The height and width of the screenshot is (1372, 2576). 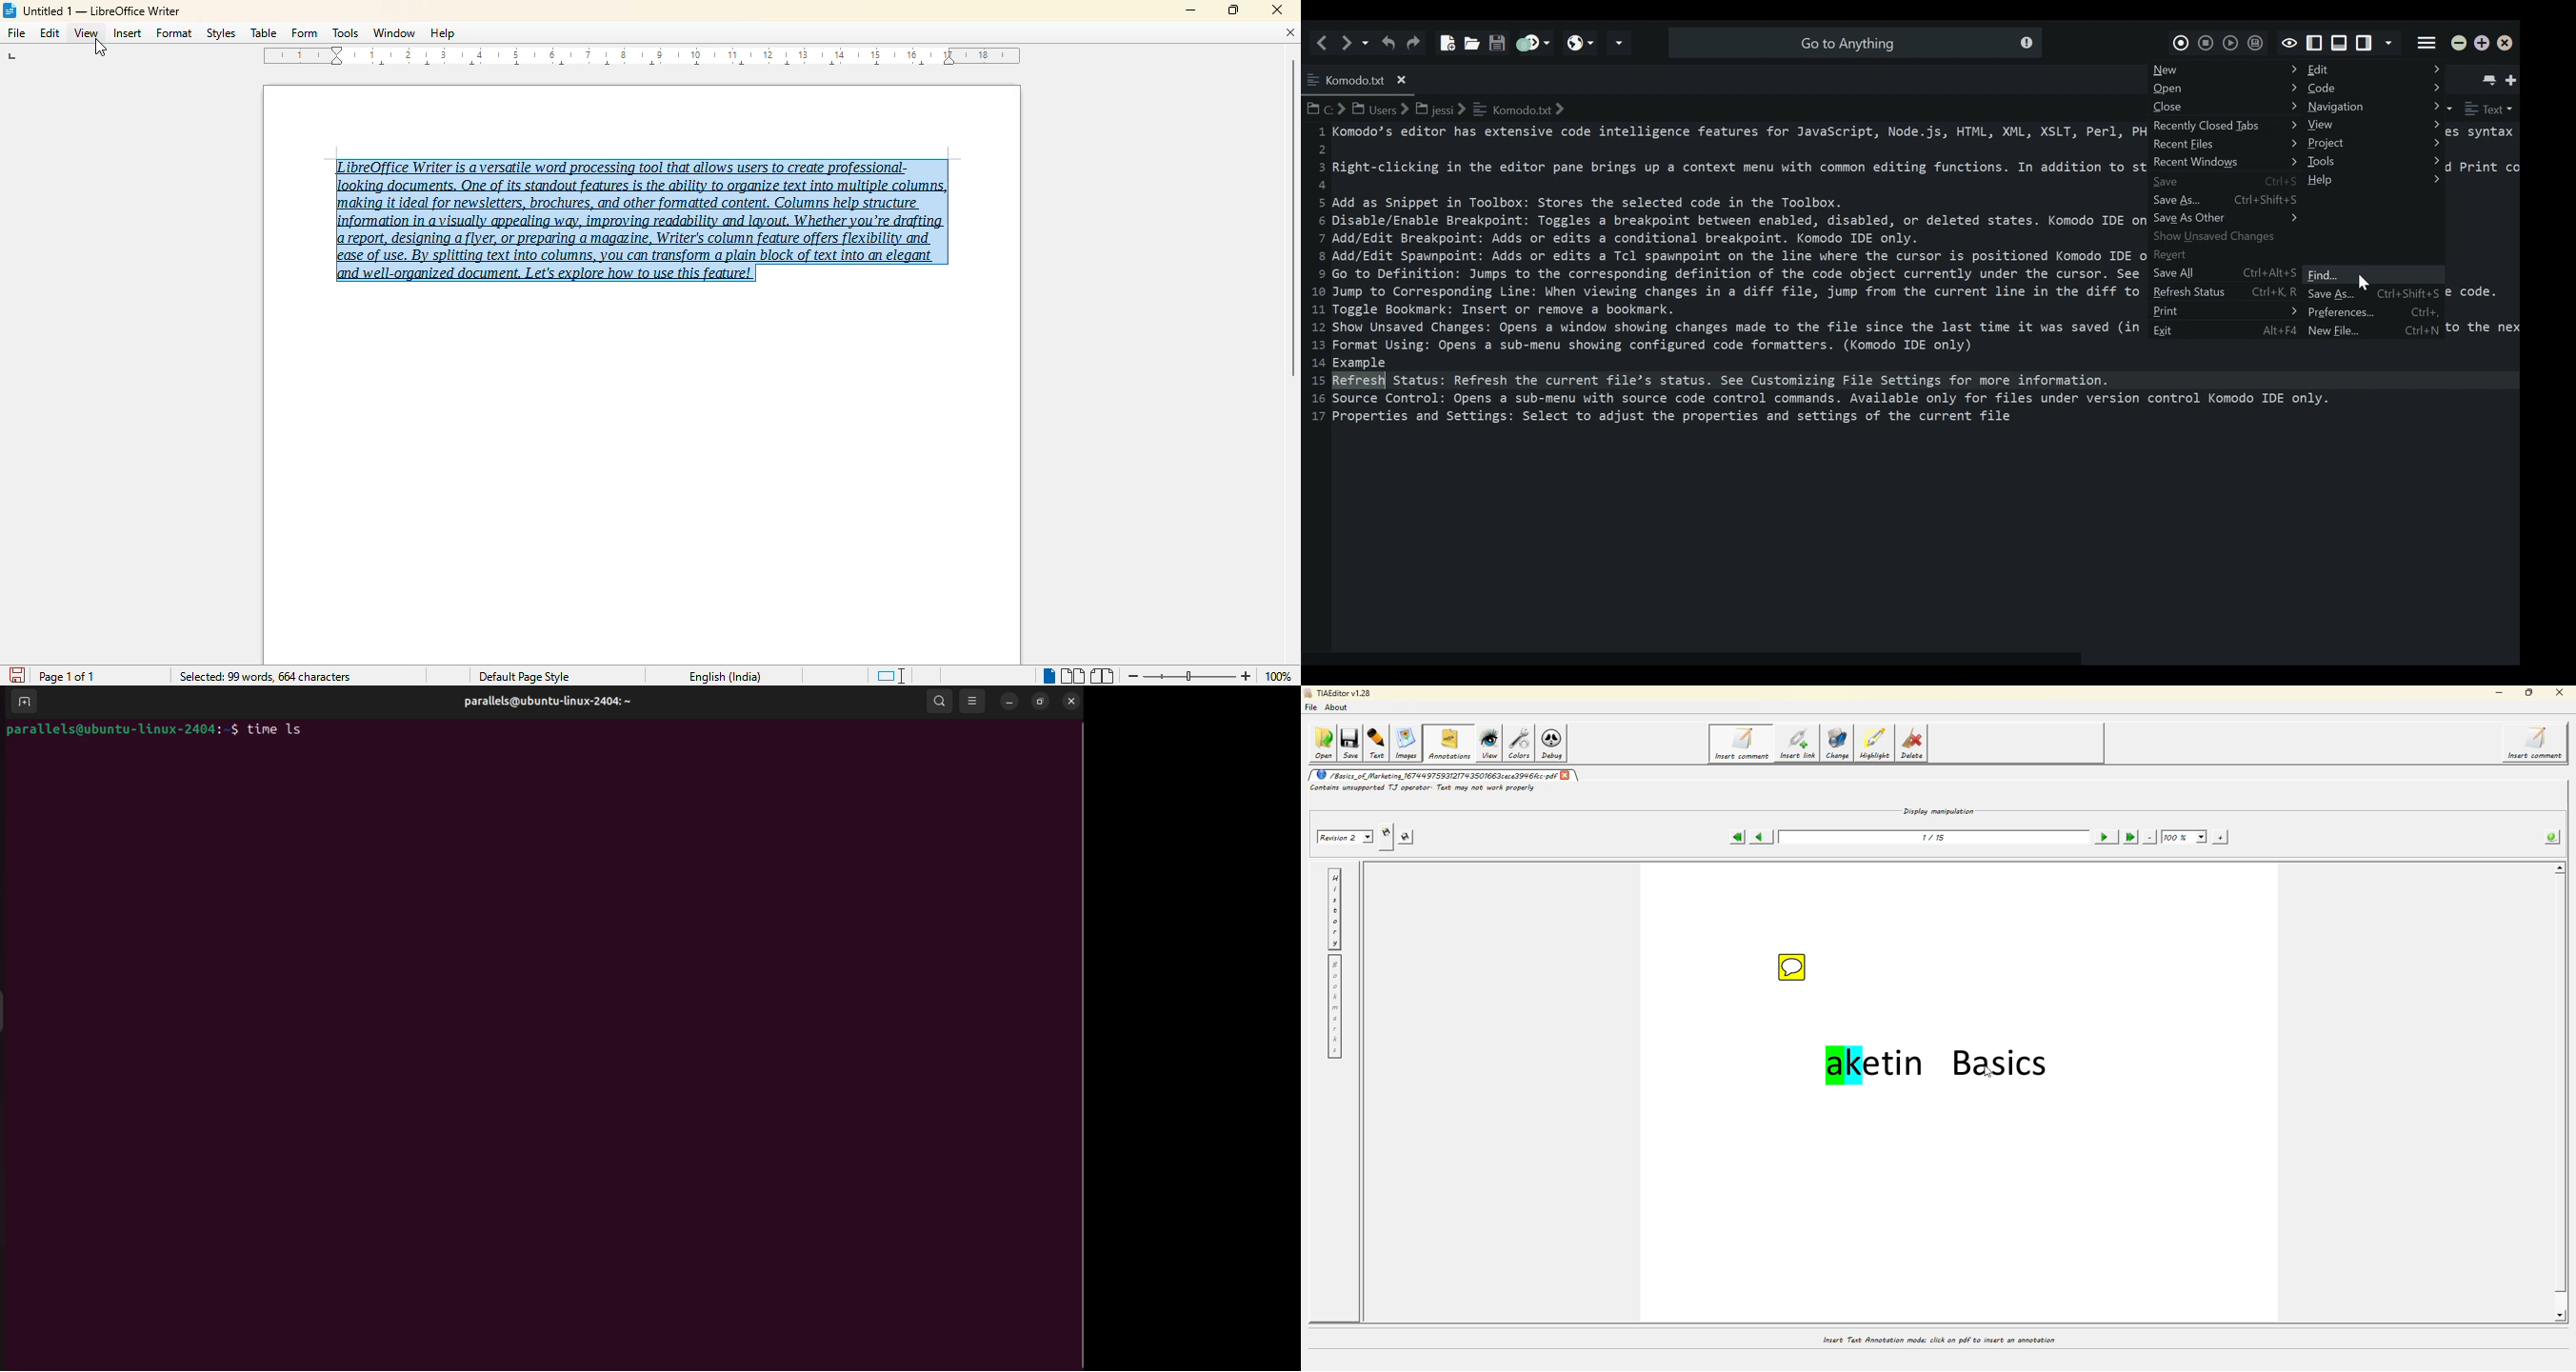 What do you see at coordinates (2376, 88) in the screenshot?
I see `Code` at bounding box center [2376, 88].